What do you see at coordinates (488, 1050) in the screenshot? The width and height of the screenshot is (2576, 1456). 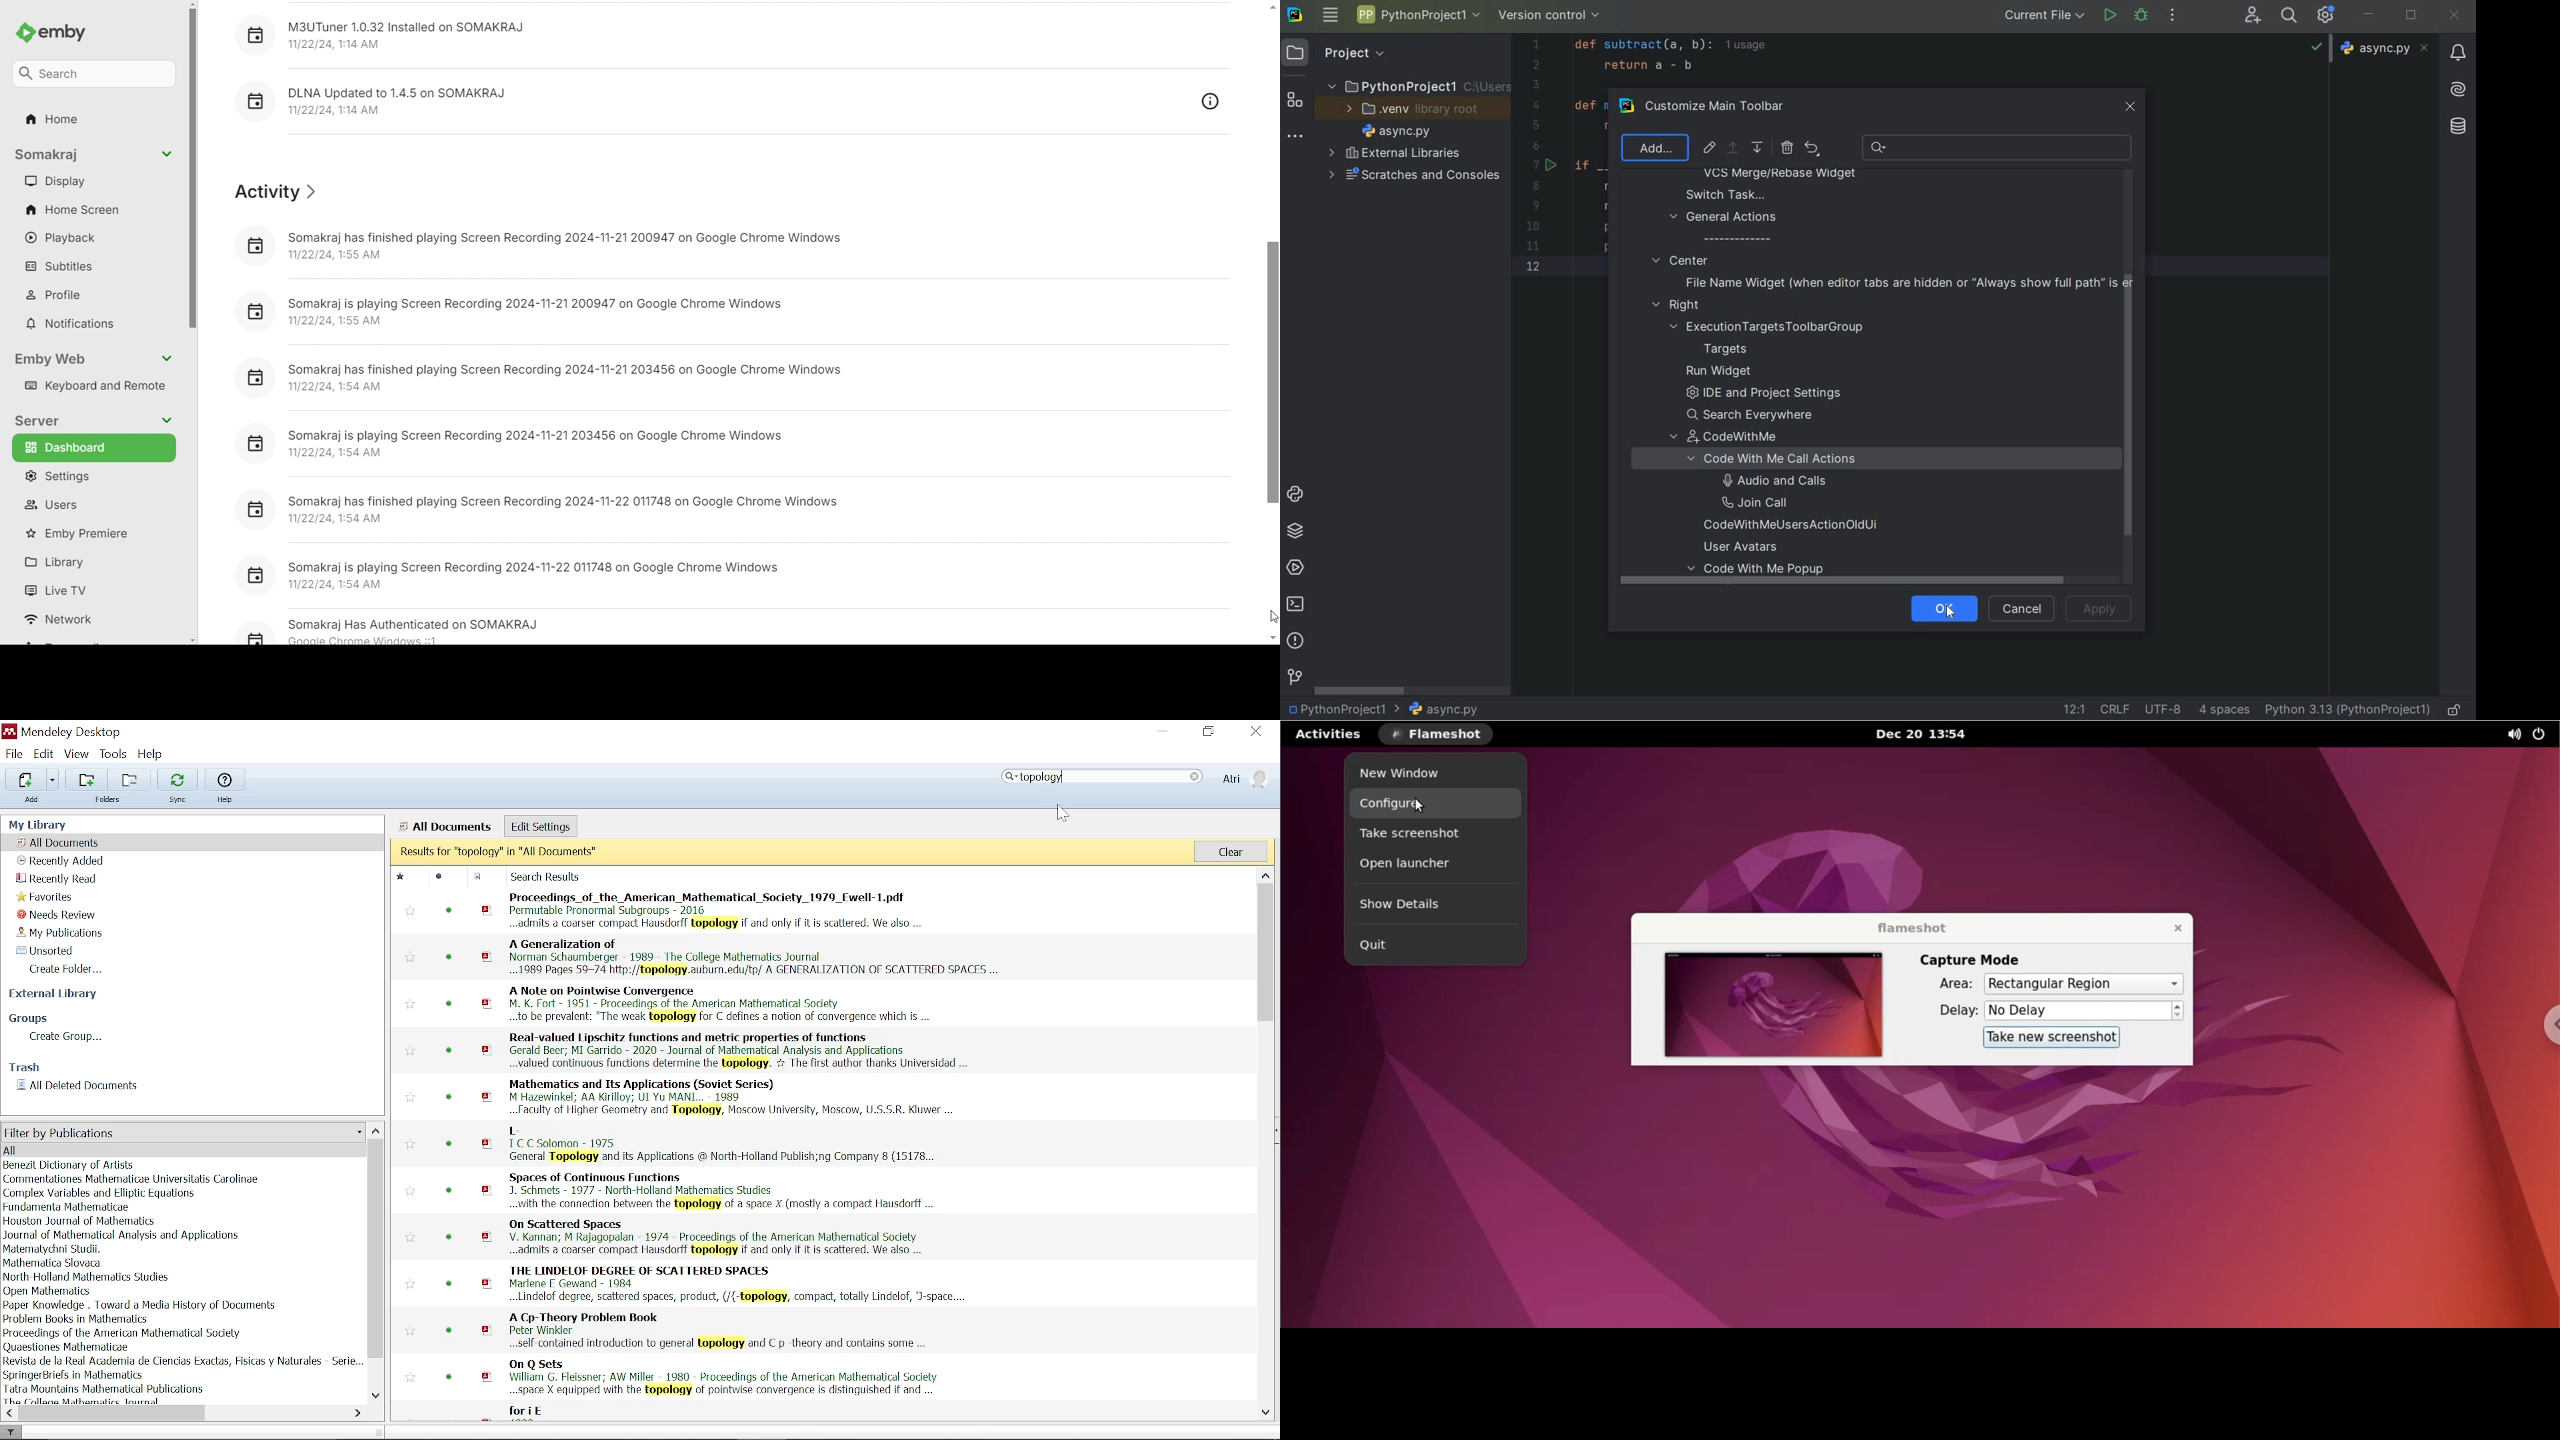 I see `pdf` at bounding box center [488, 1050].